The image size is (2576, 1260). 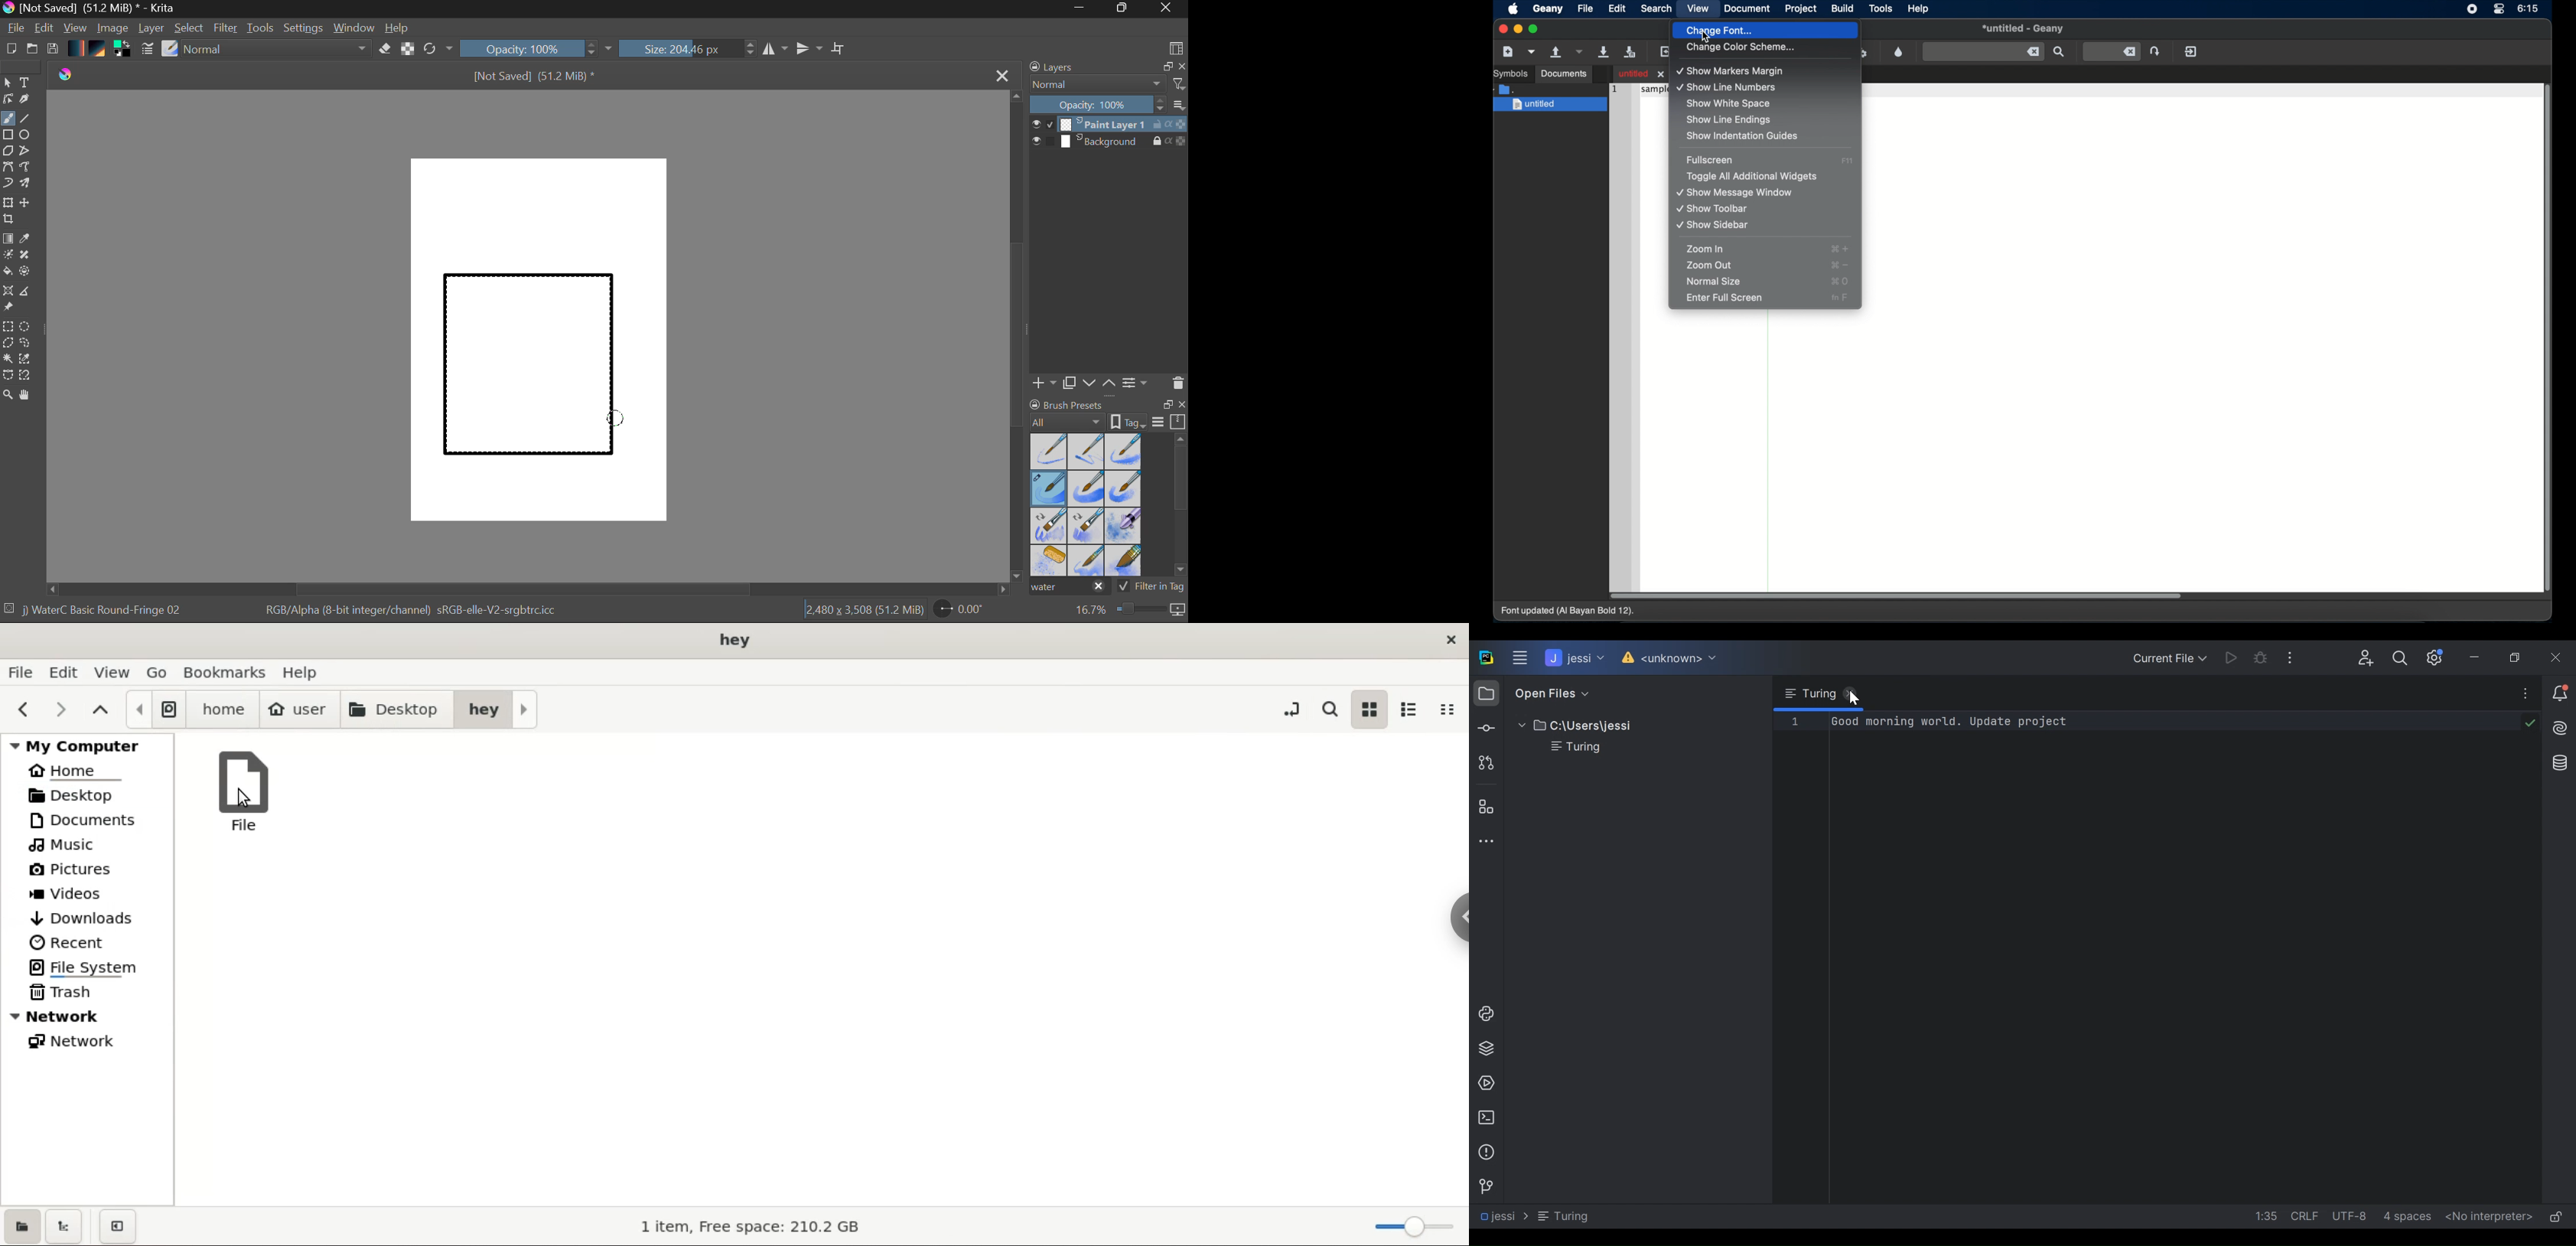 What do you see at coordinates (1735, 193) in the screenshot?
I see `show message window` at bounding box center [1735, 193].